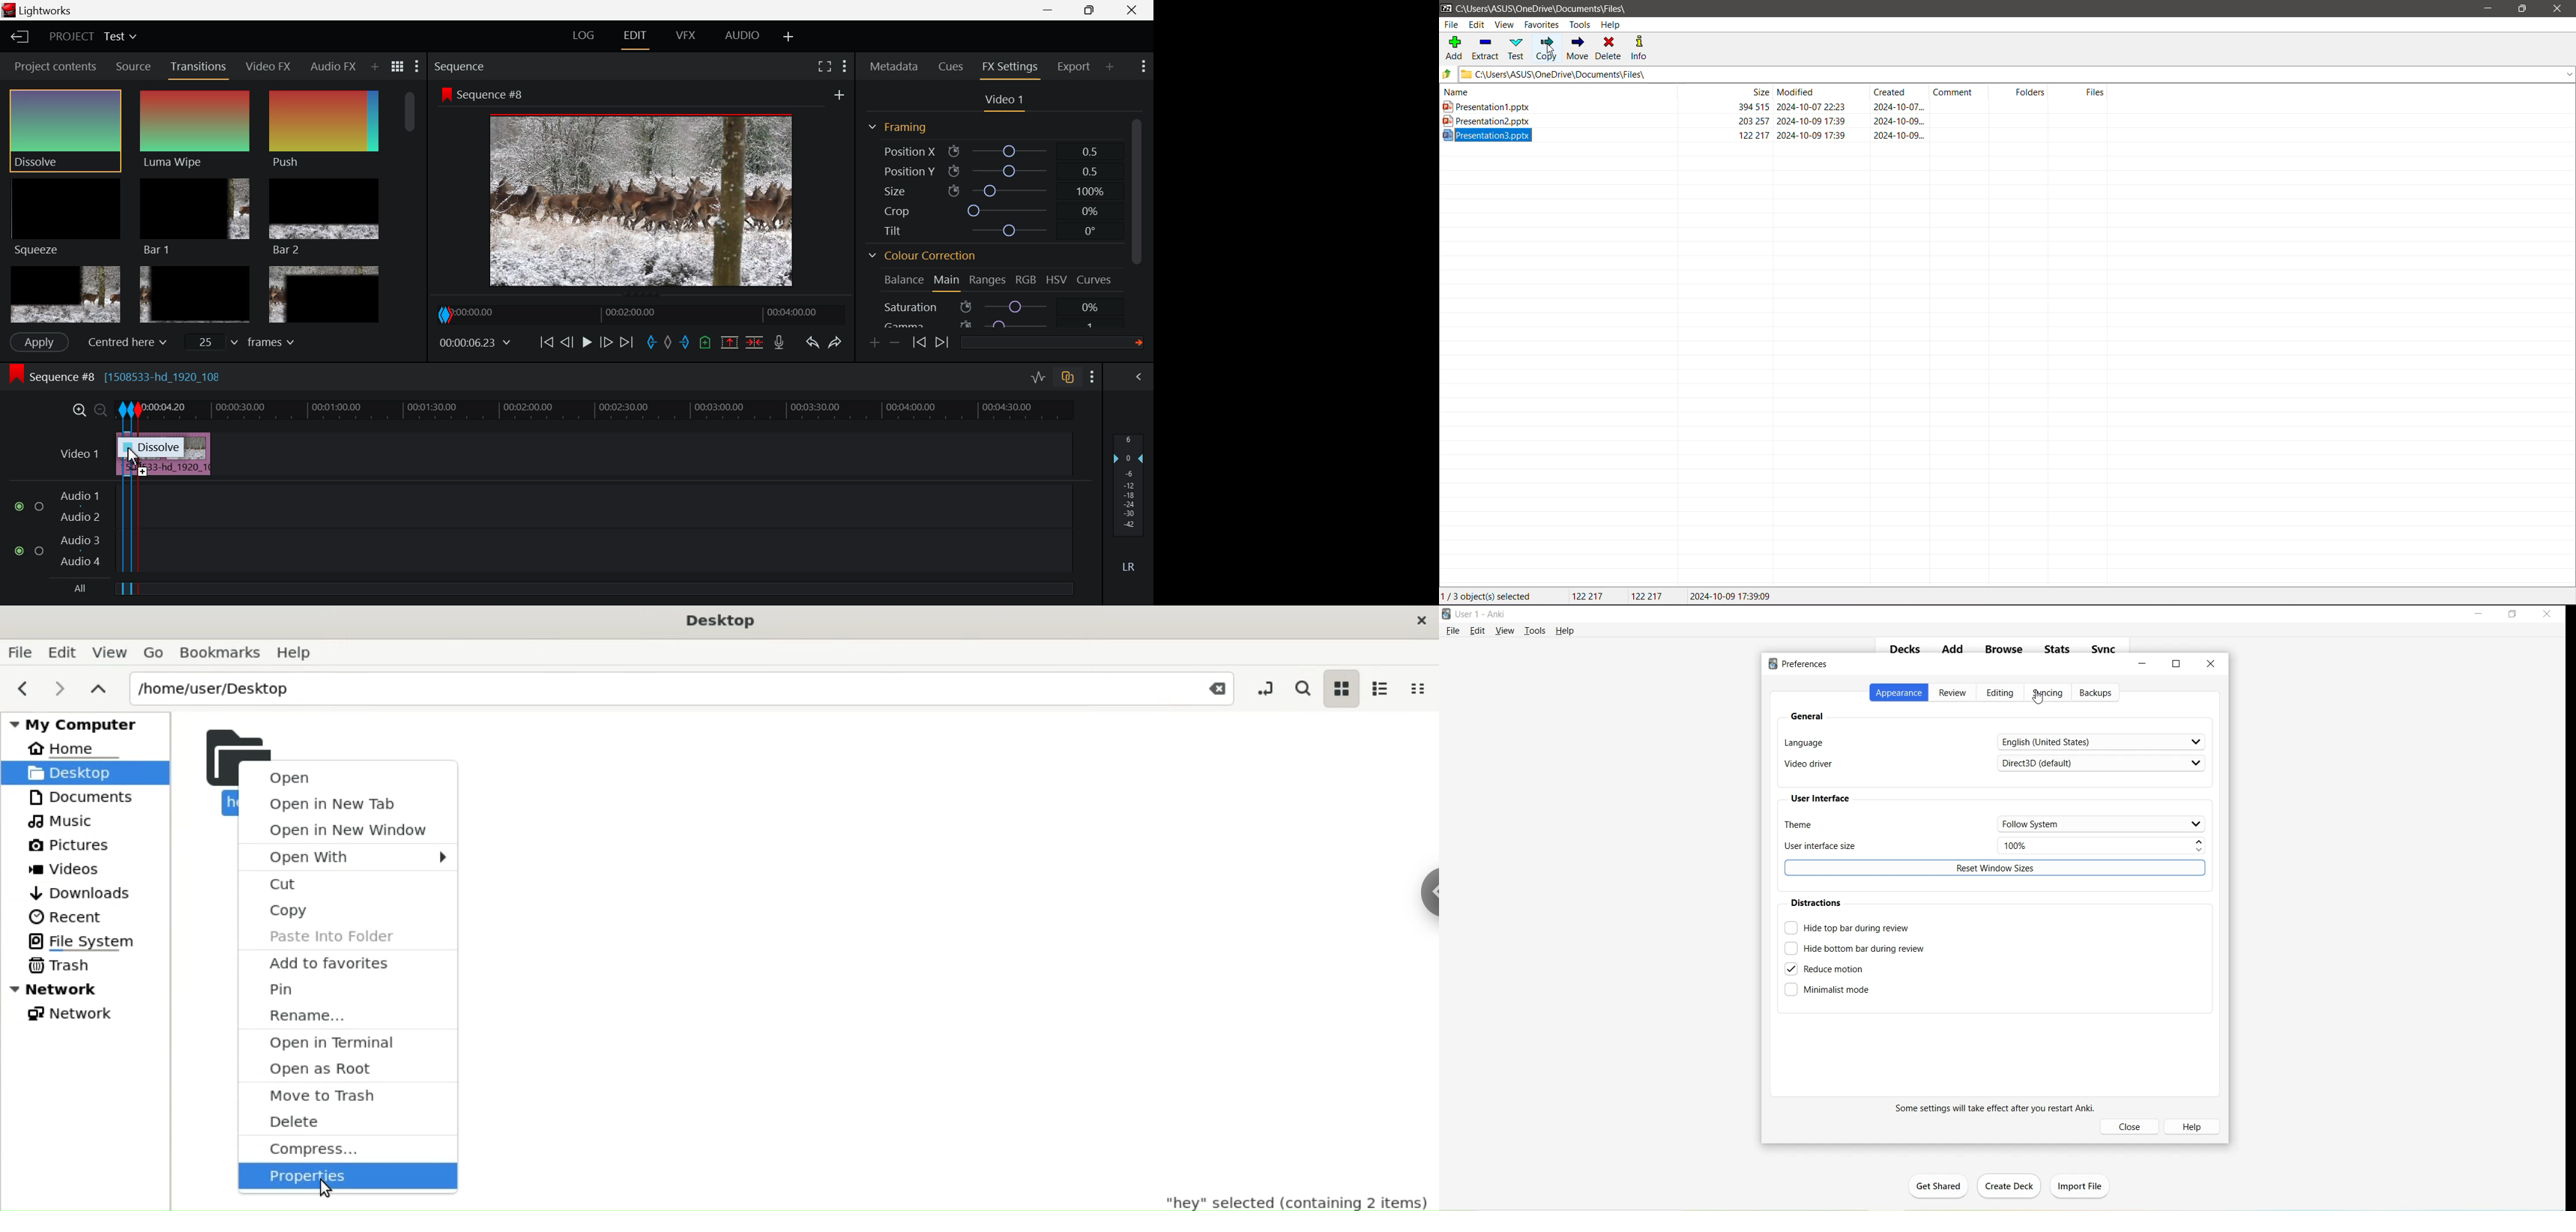 The height and width of the screenshot is (1232, 2576). Describe the element at coordinates (345, 883) in the screenshot. I see `cut` at that location.